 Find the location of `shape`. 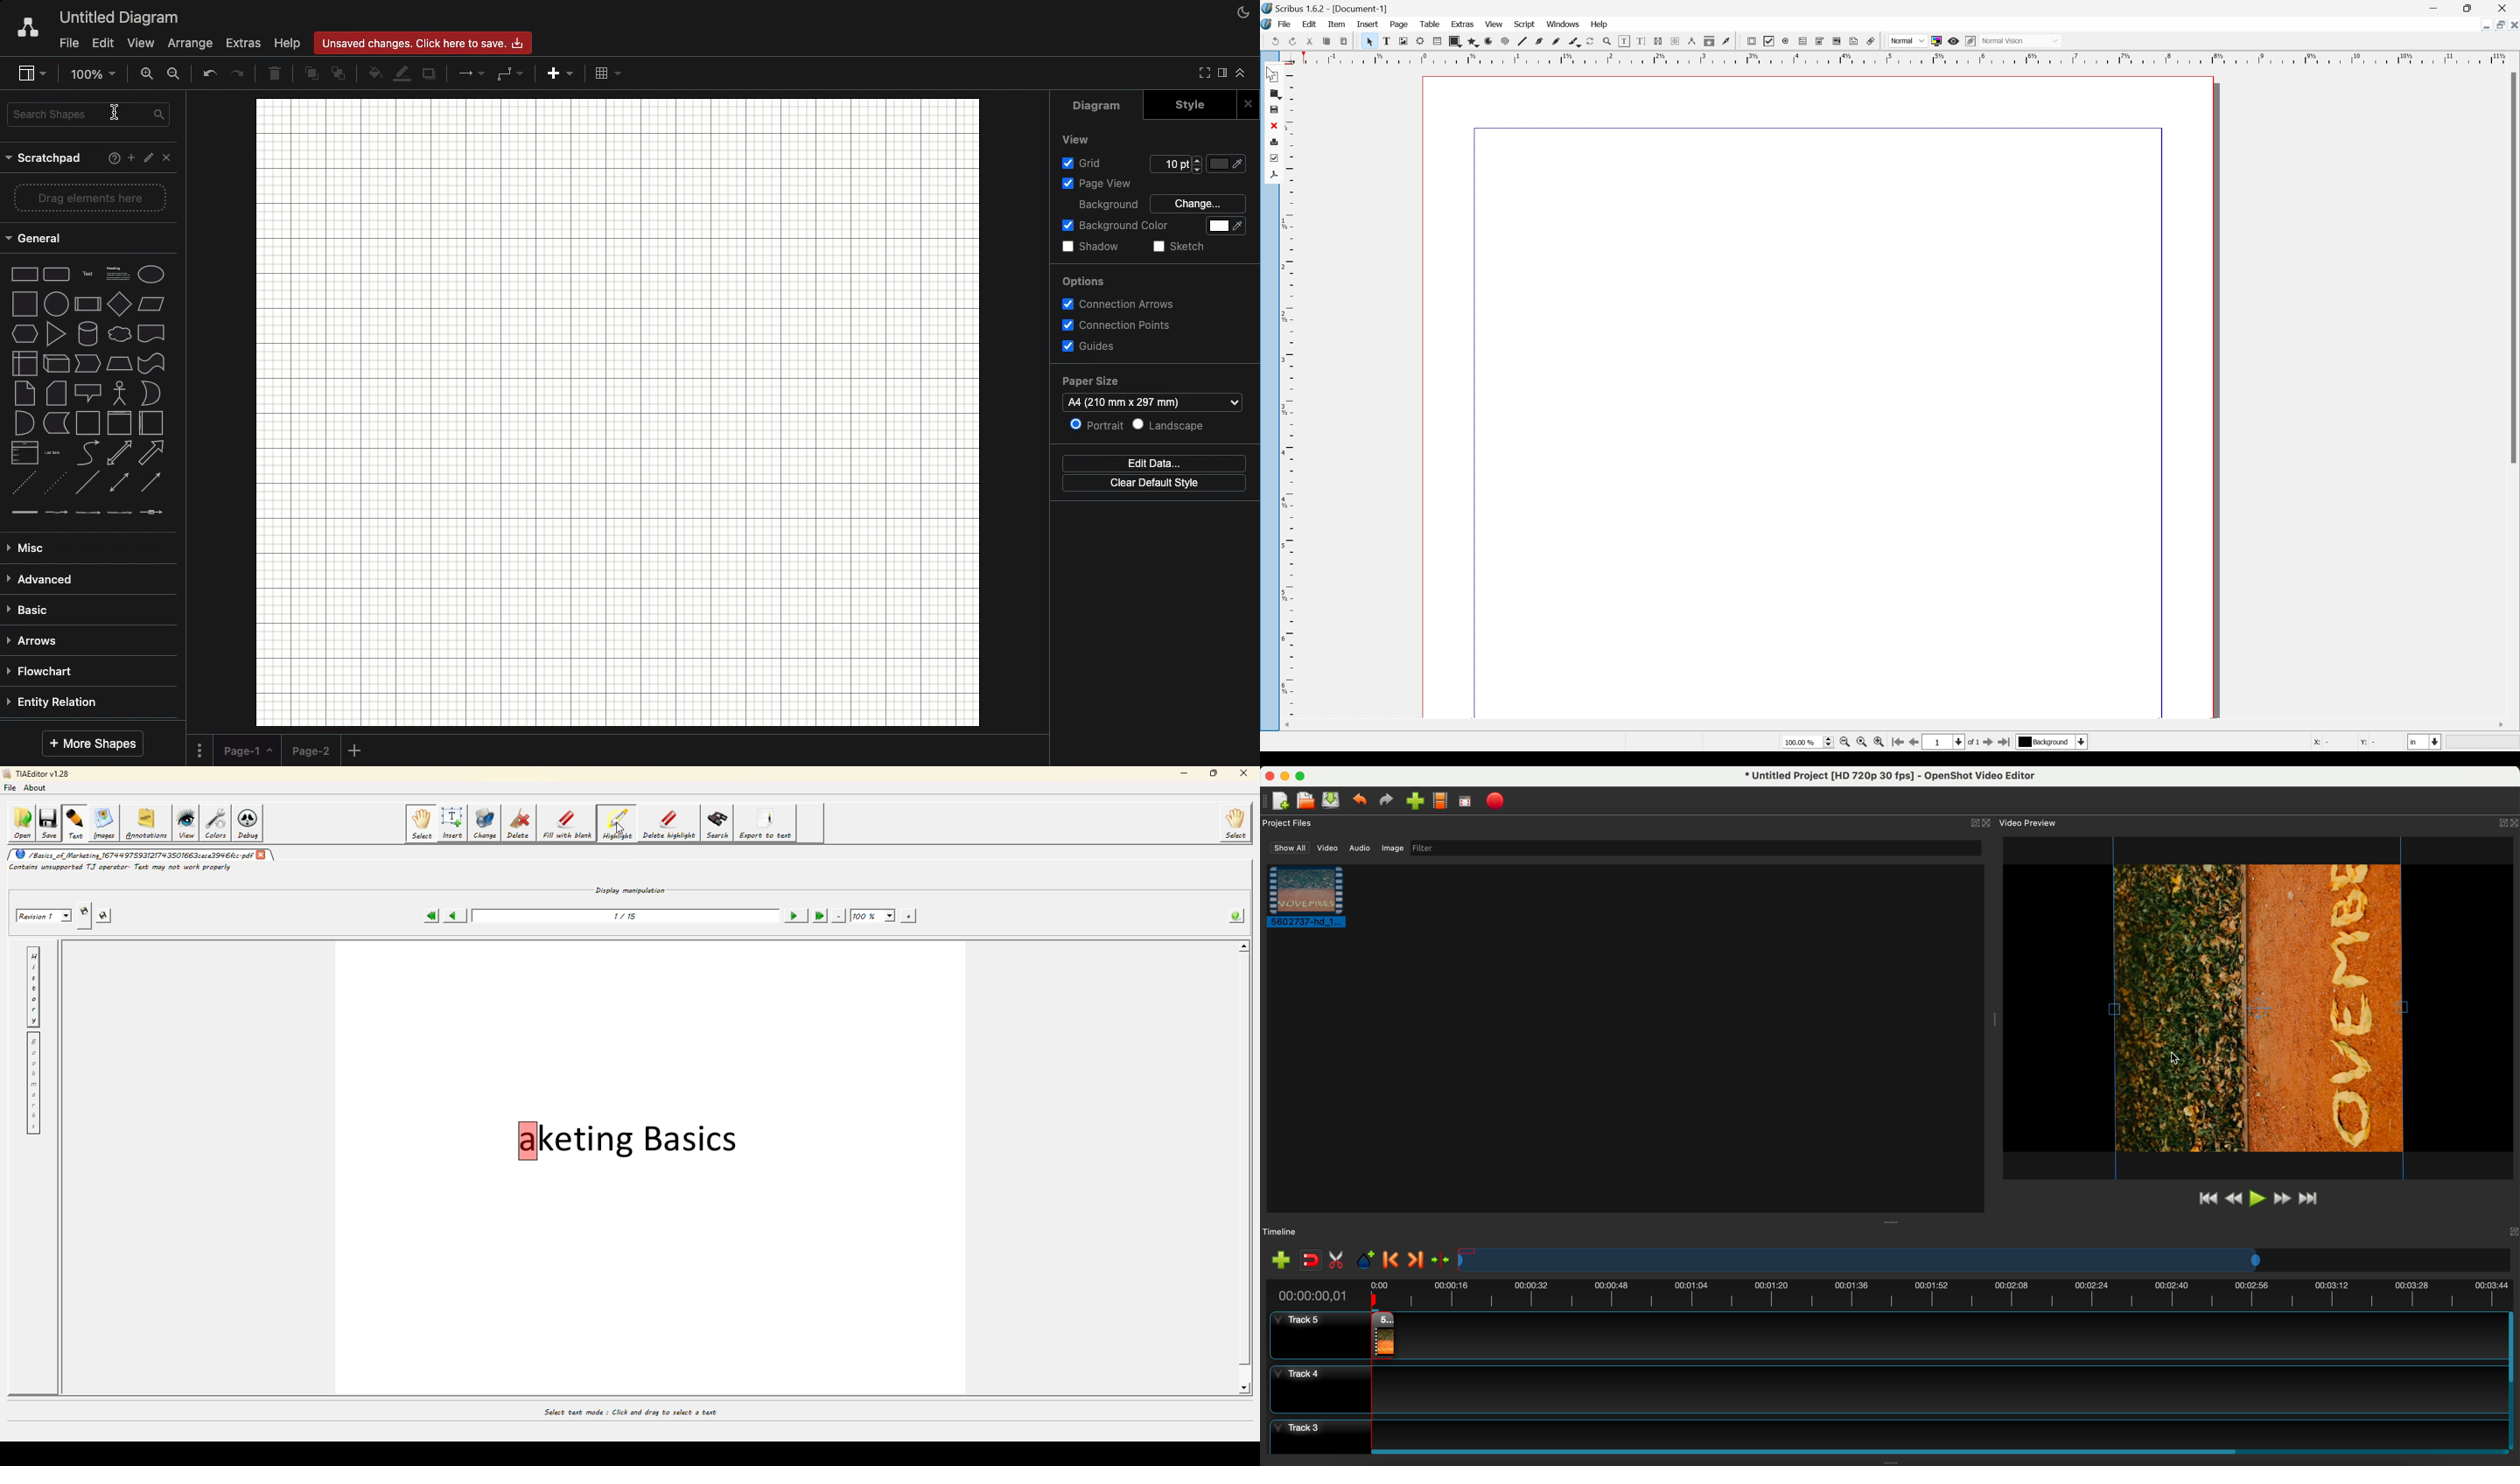

shape is located at coordinates (91, 451).